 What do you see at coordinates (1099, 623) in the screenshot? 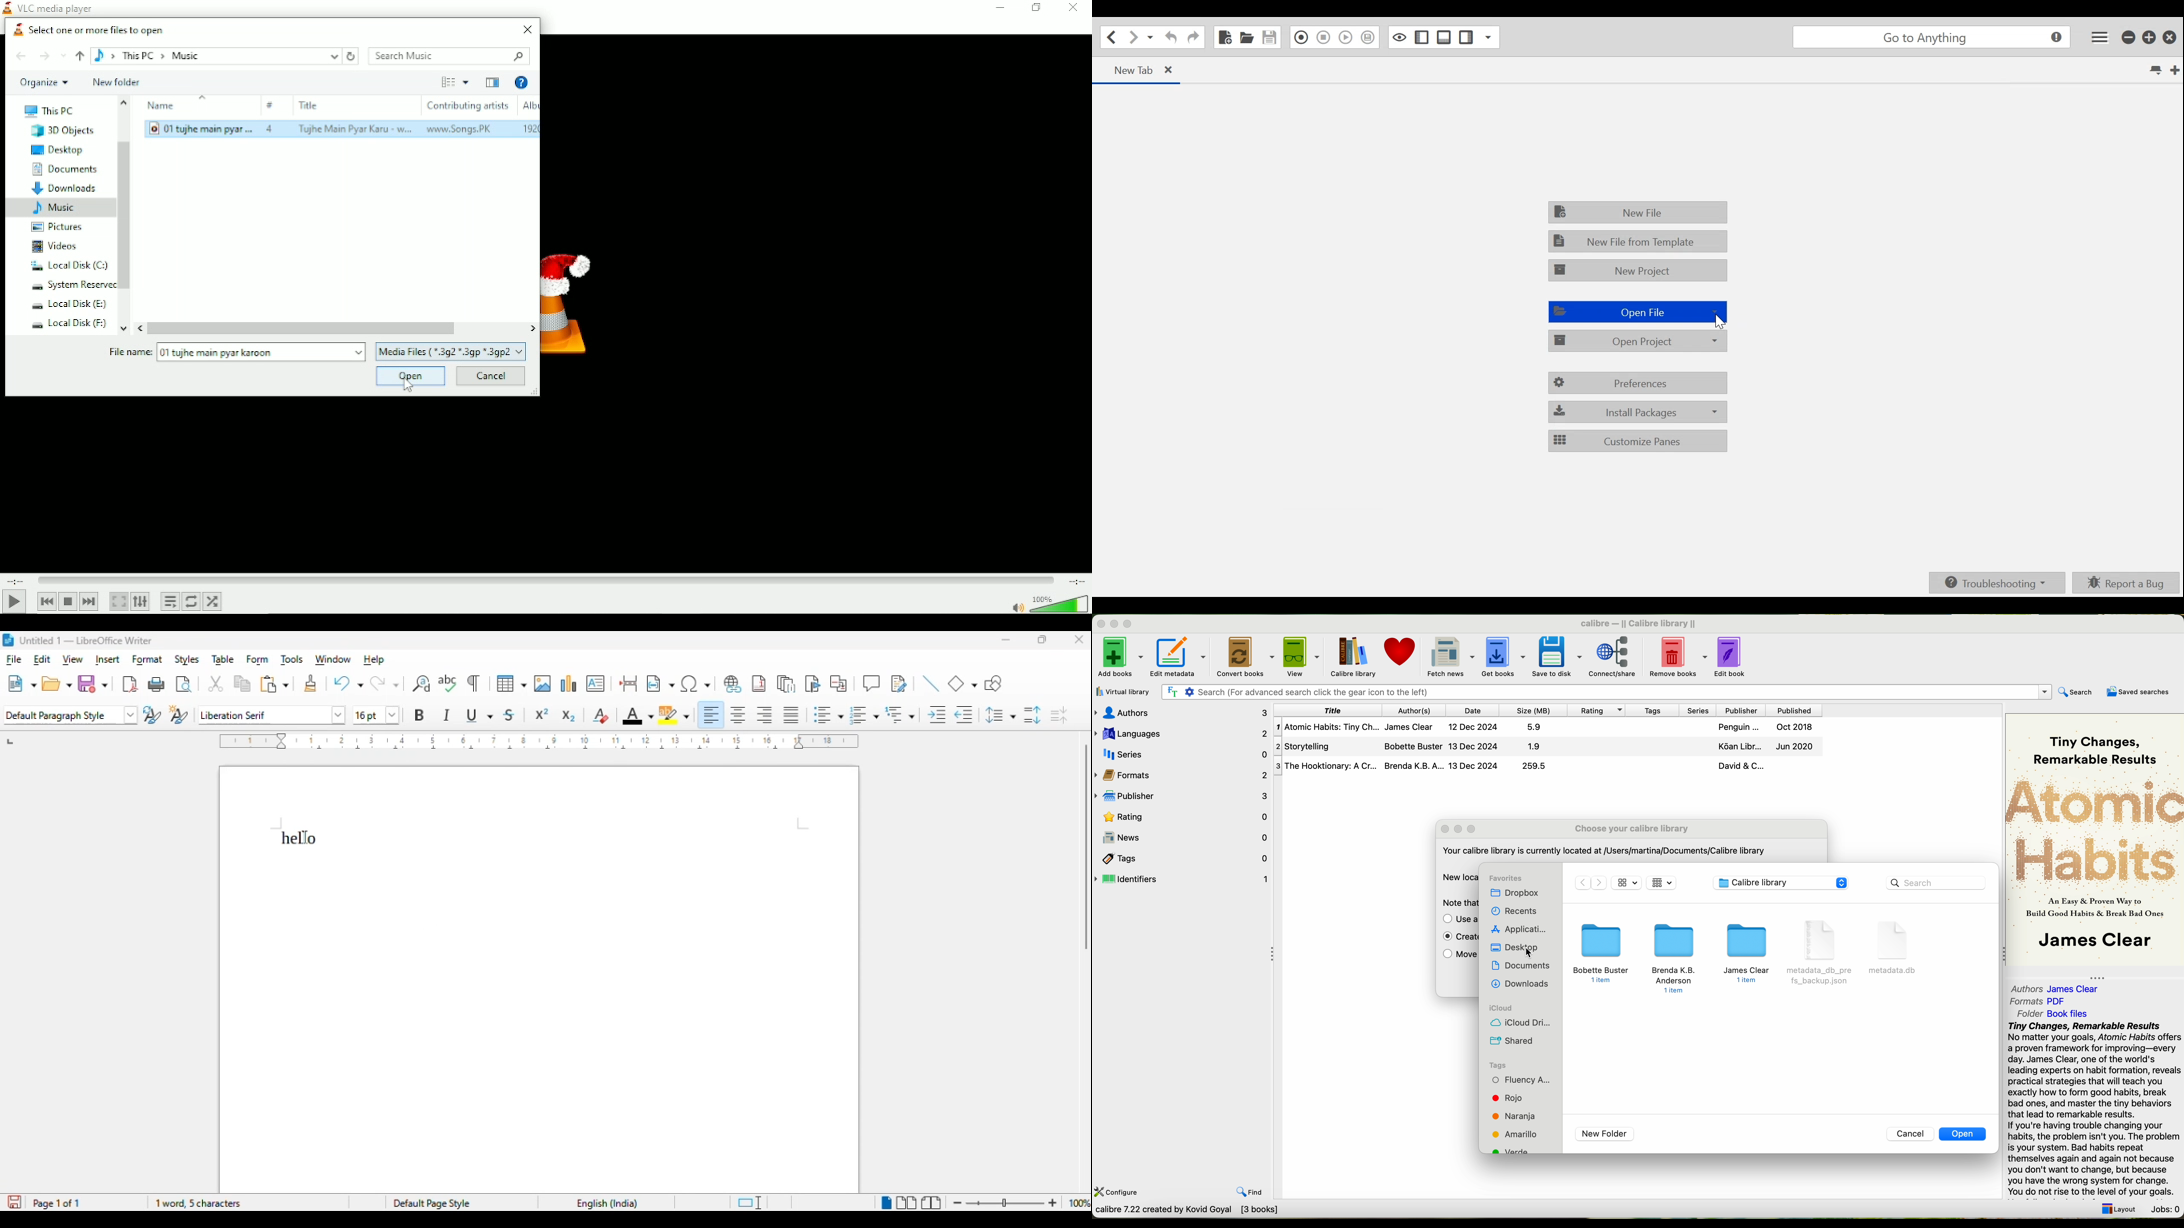
I see `close program` at bounding box center [1099, 623].